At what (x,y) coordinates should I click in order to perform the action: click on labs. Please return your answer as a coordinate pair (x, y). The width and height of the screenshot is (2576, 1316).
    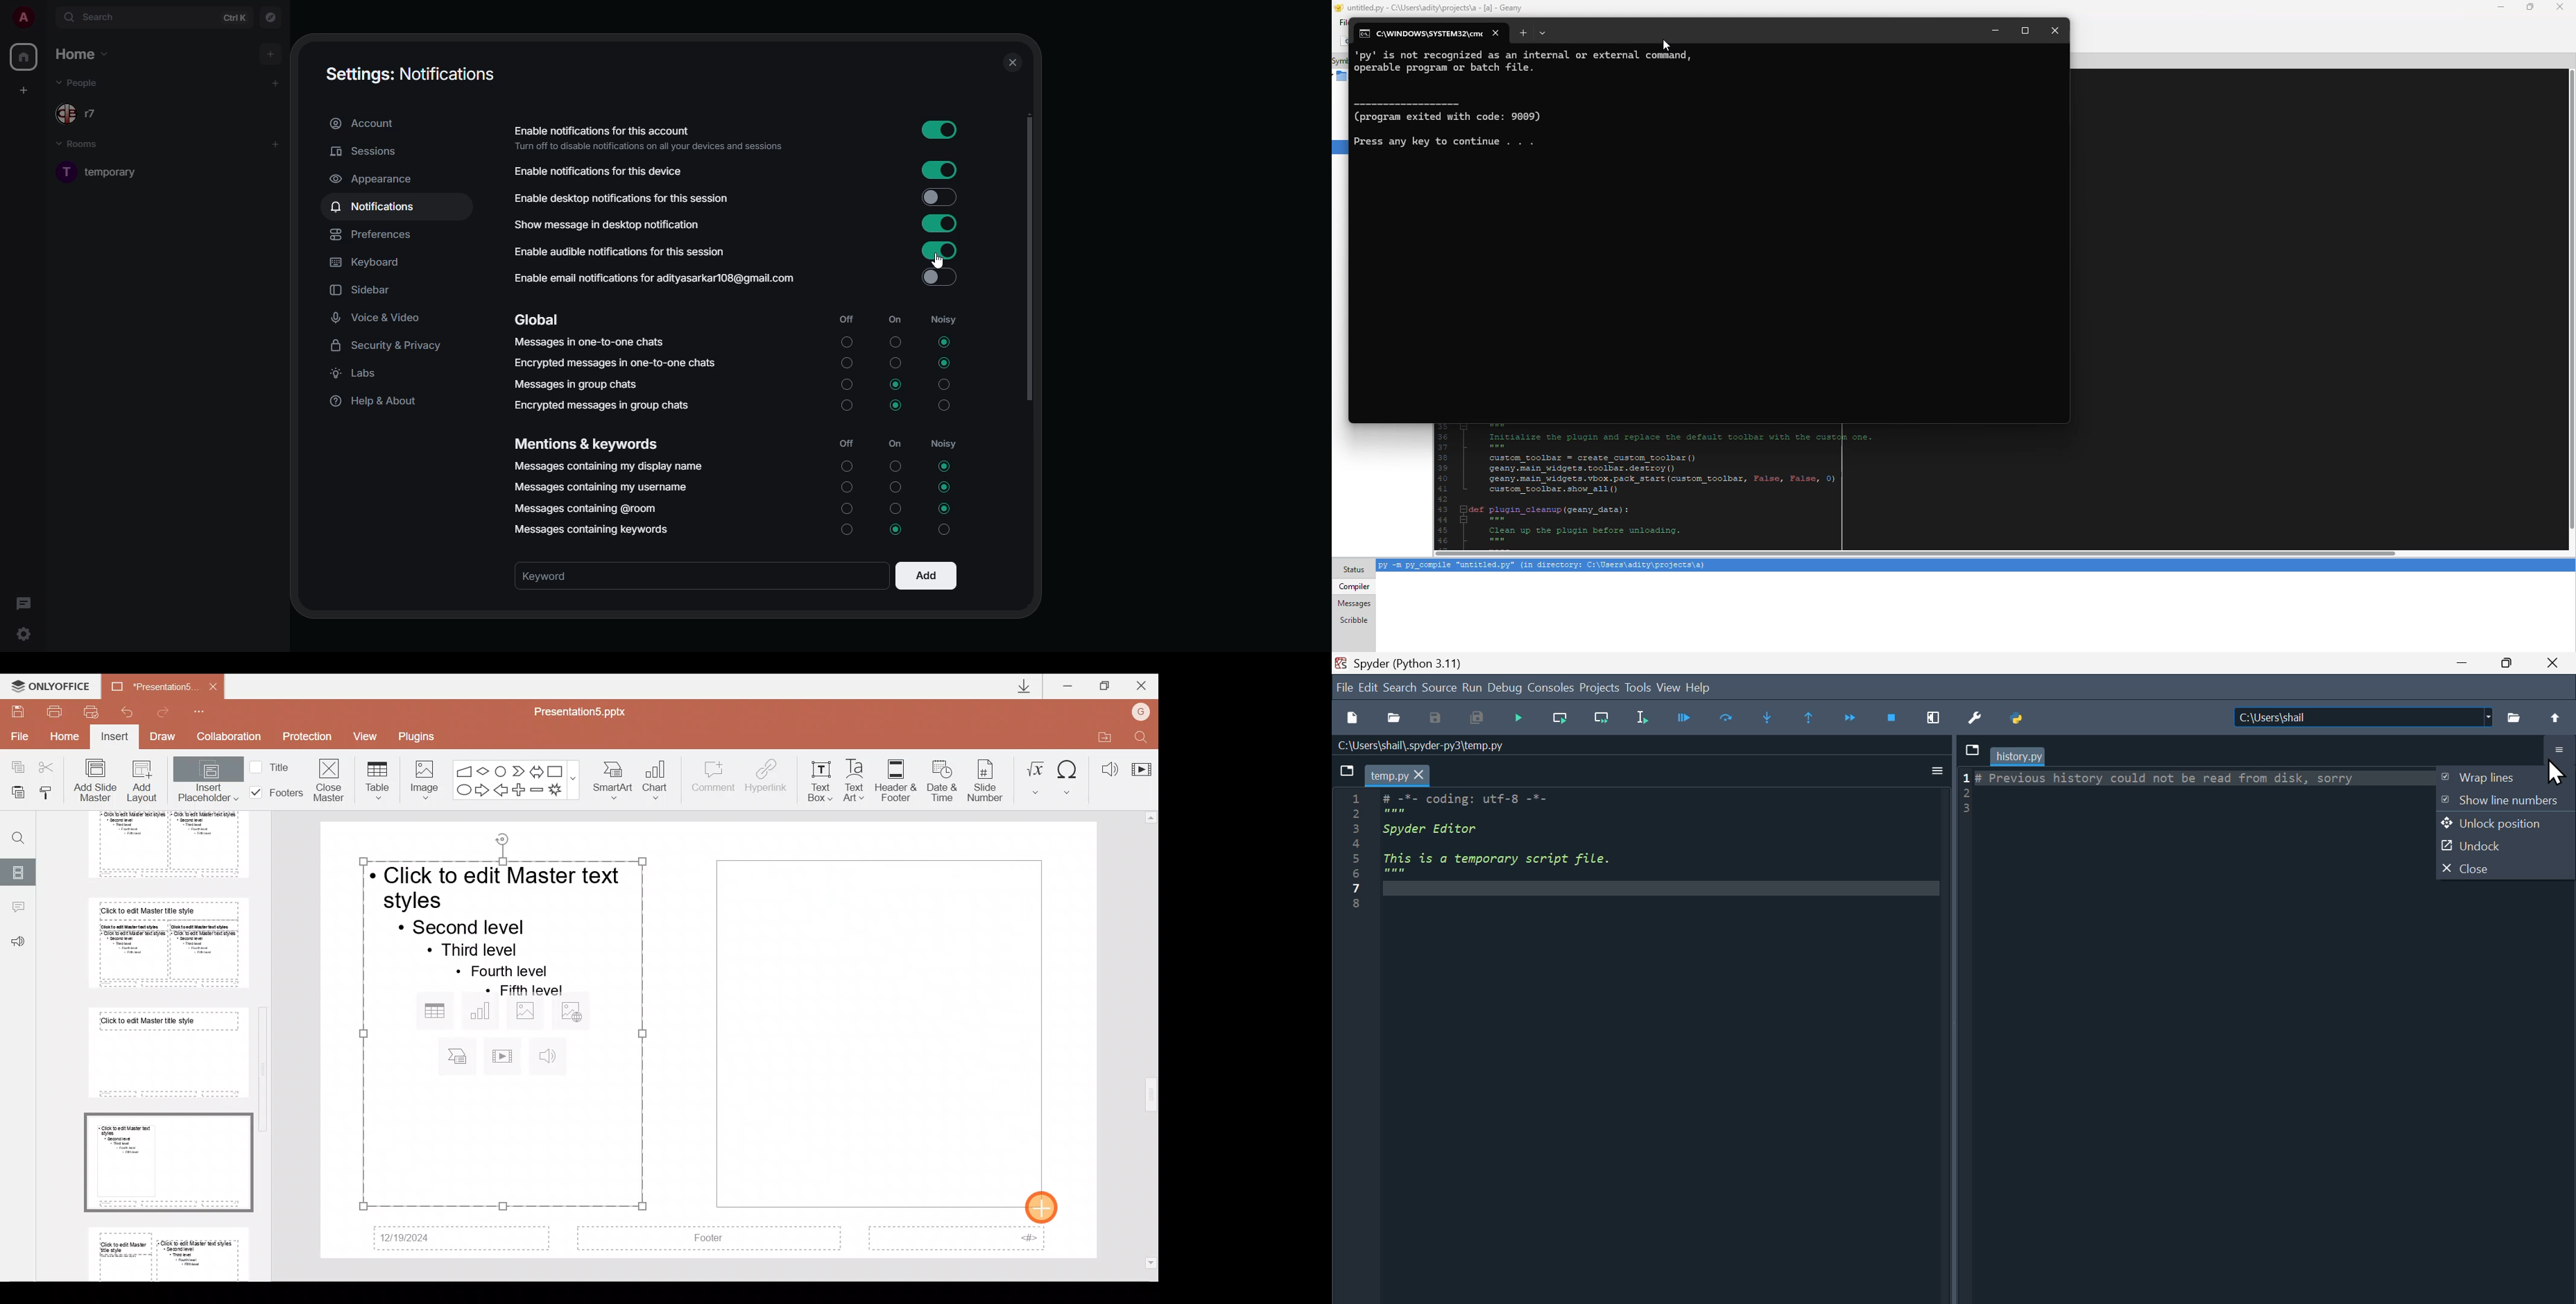
    Looking at the image, I should click on (358, 377).